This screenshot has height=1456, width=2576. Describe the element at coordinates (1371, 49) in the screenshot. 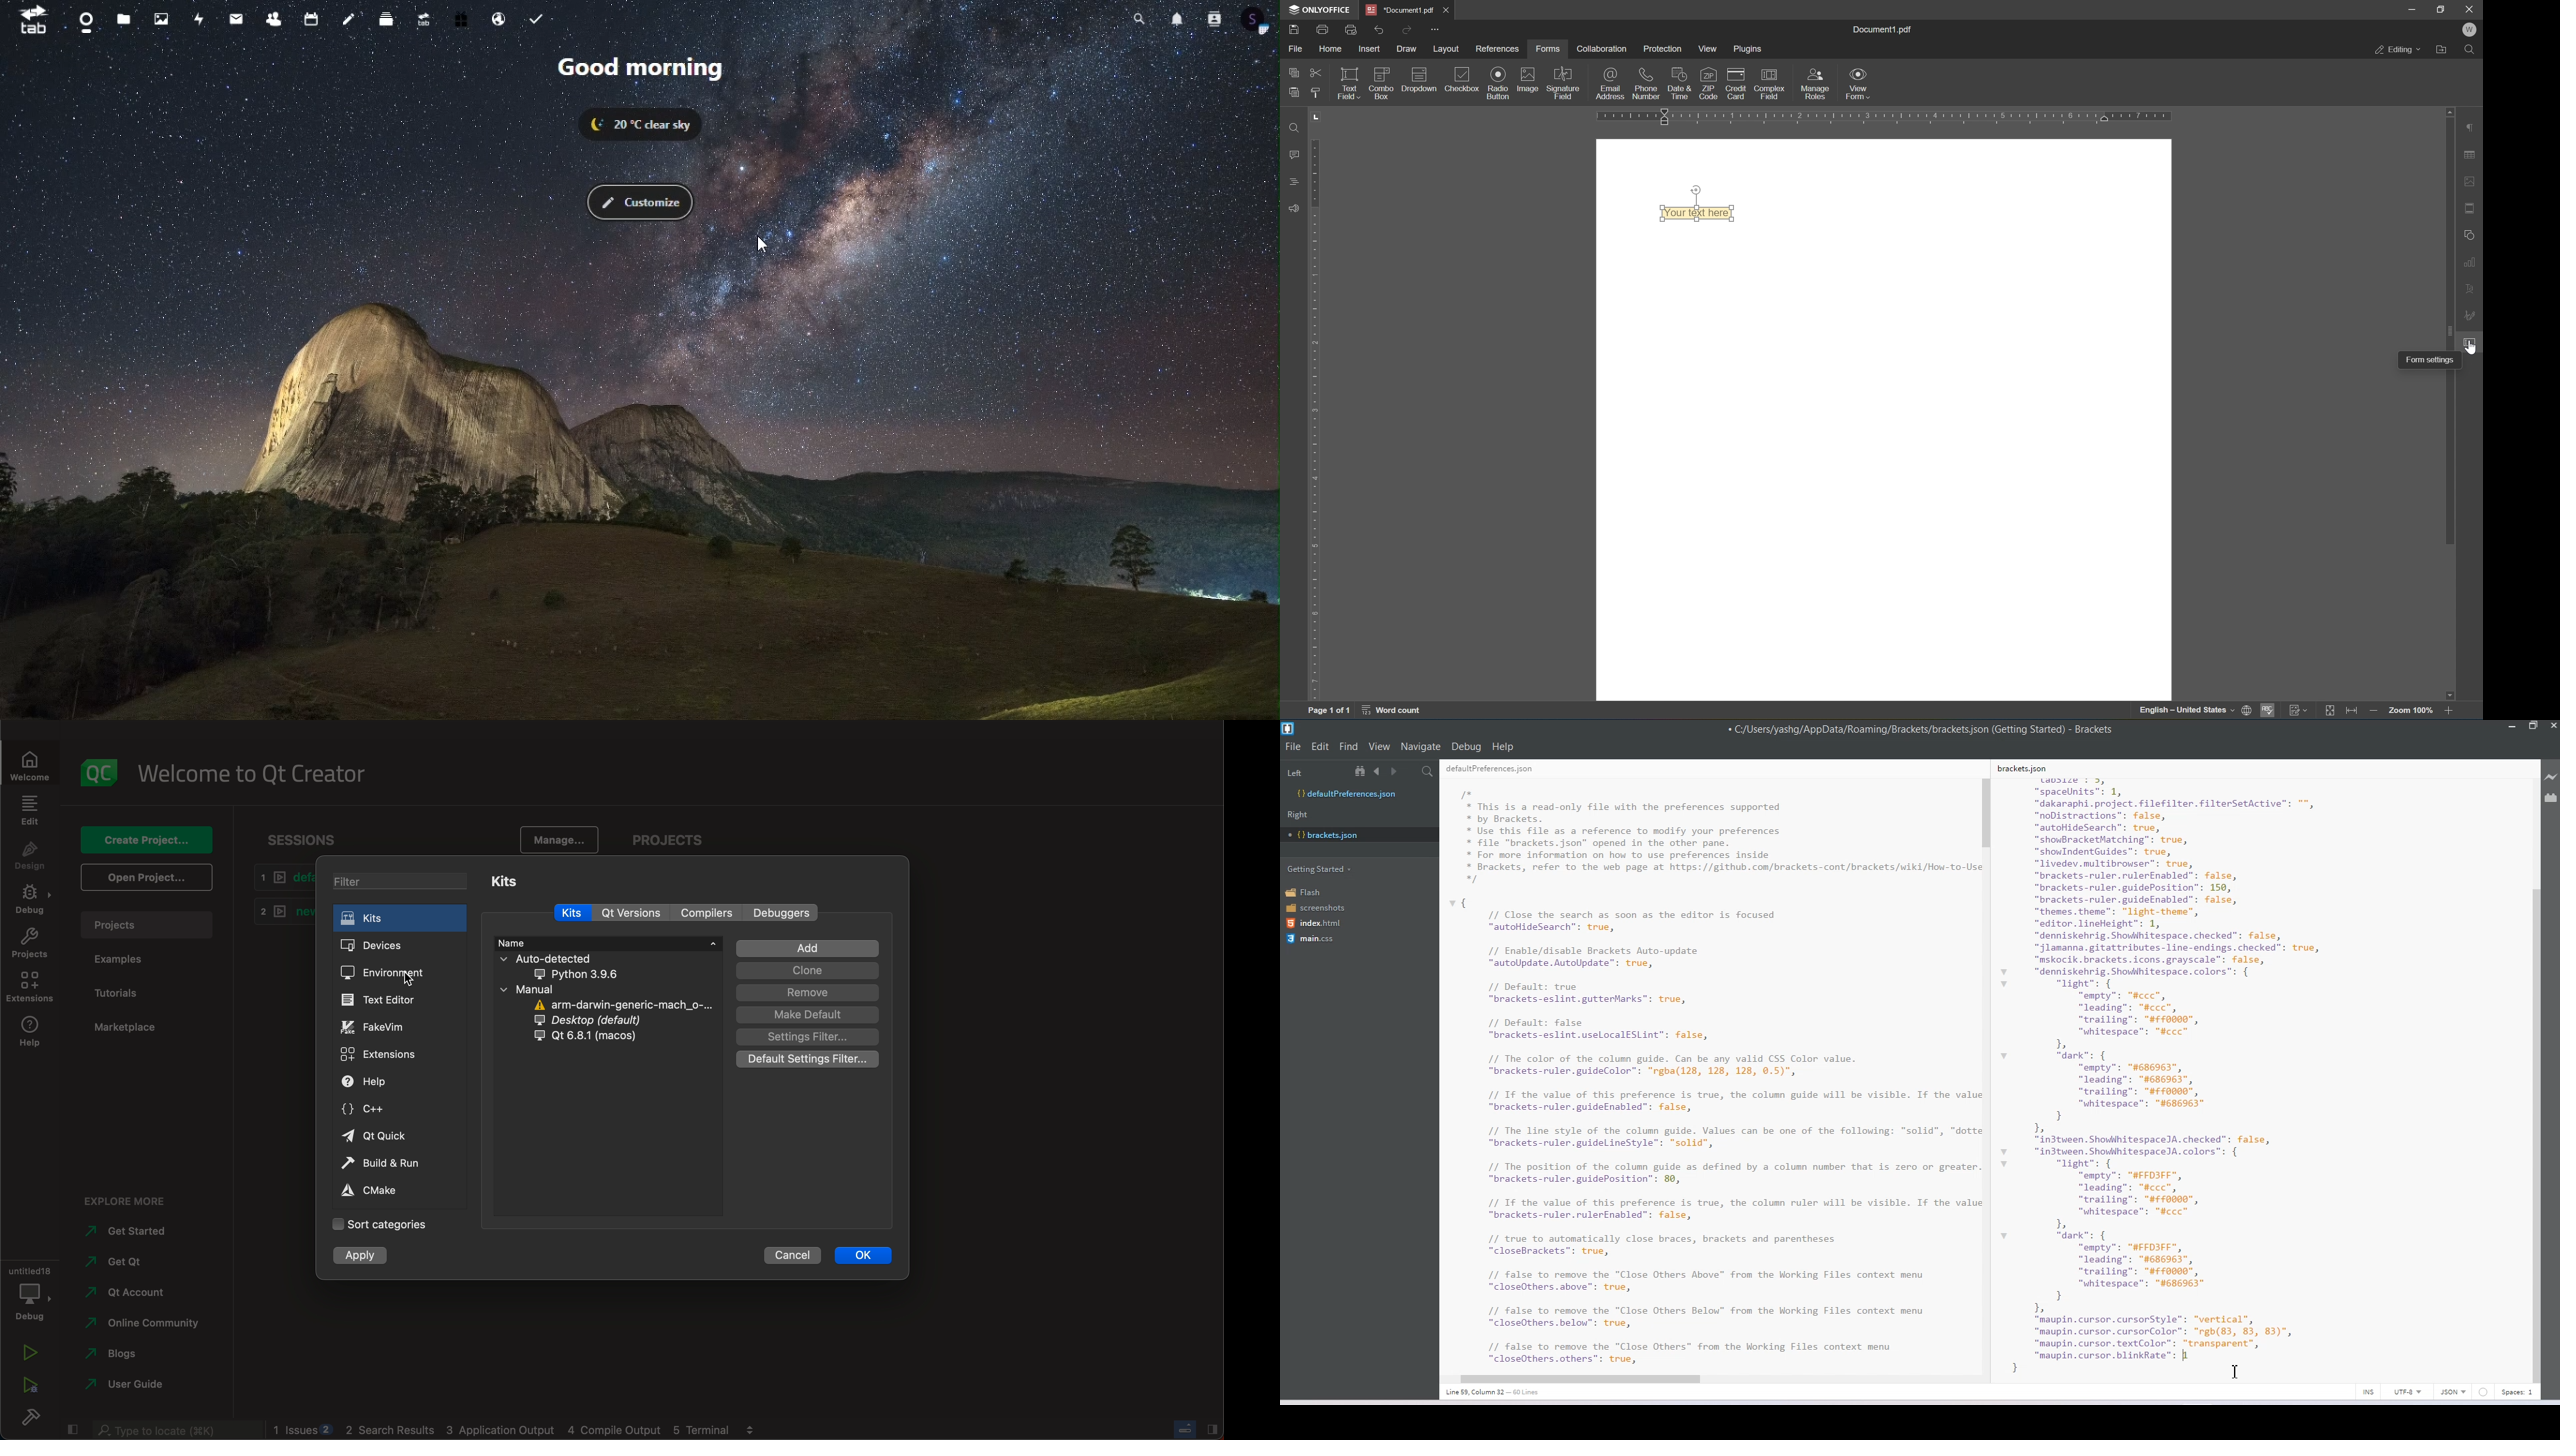

I see `insert` at that location.